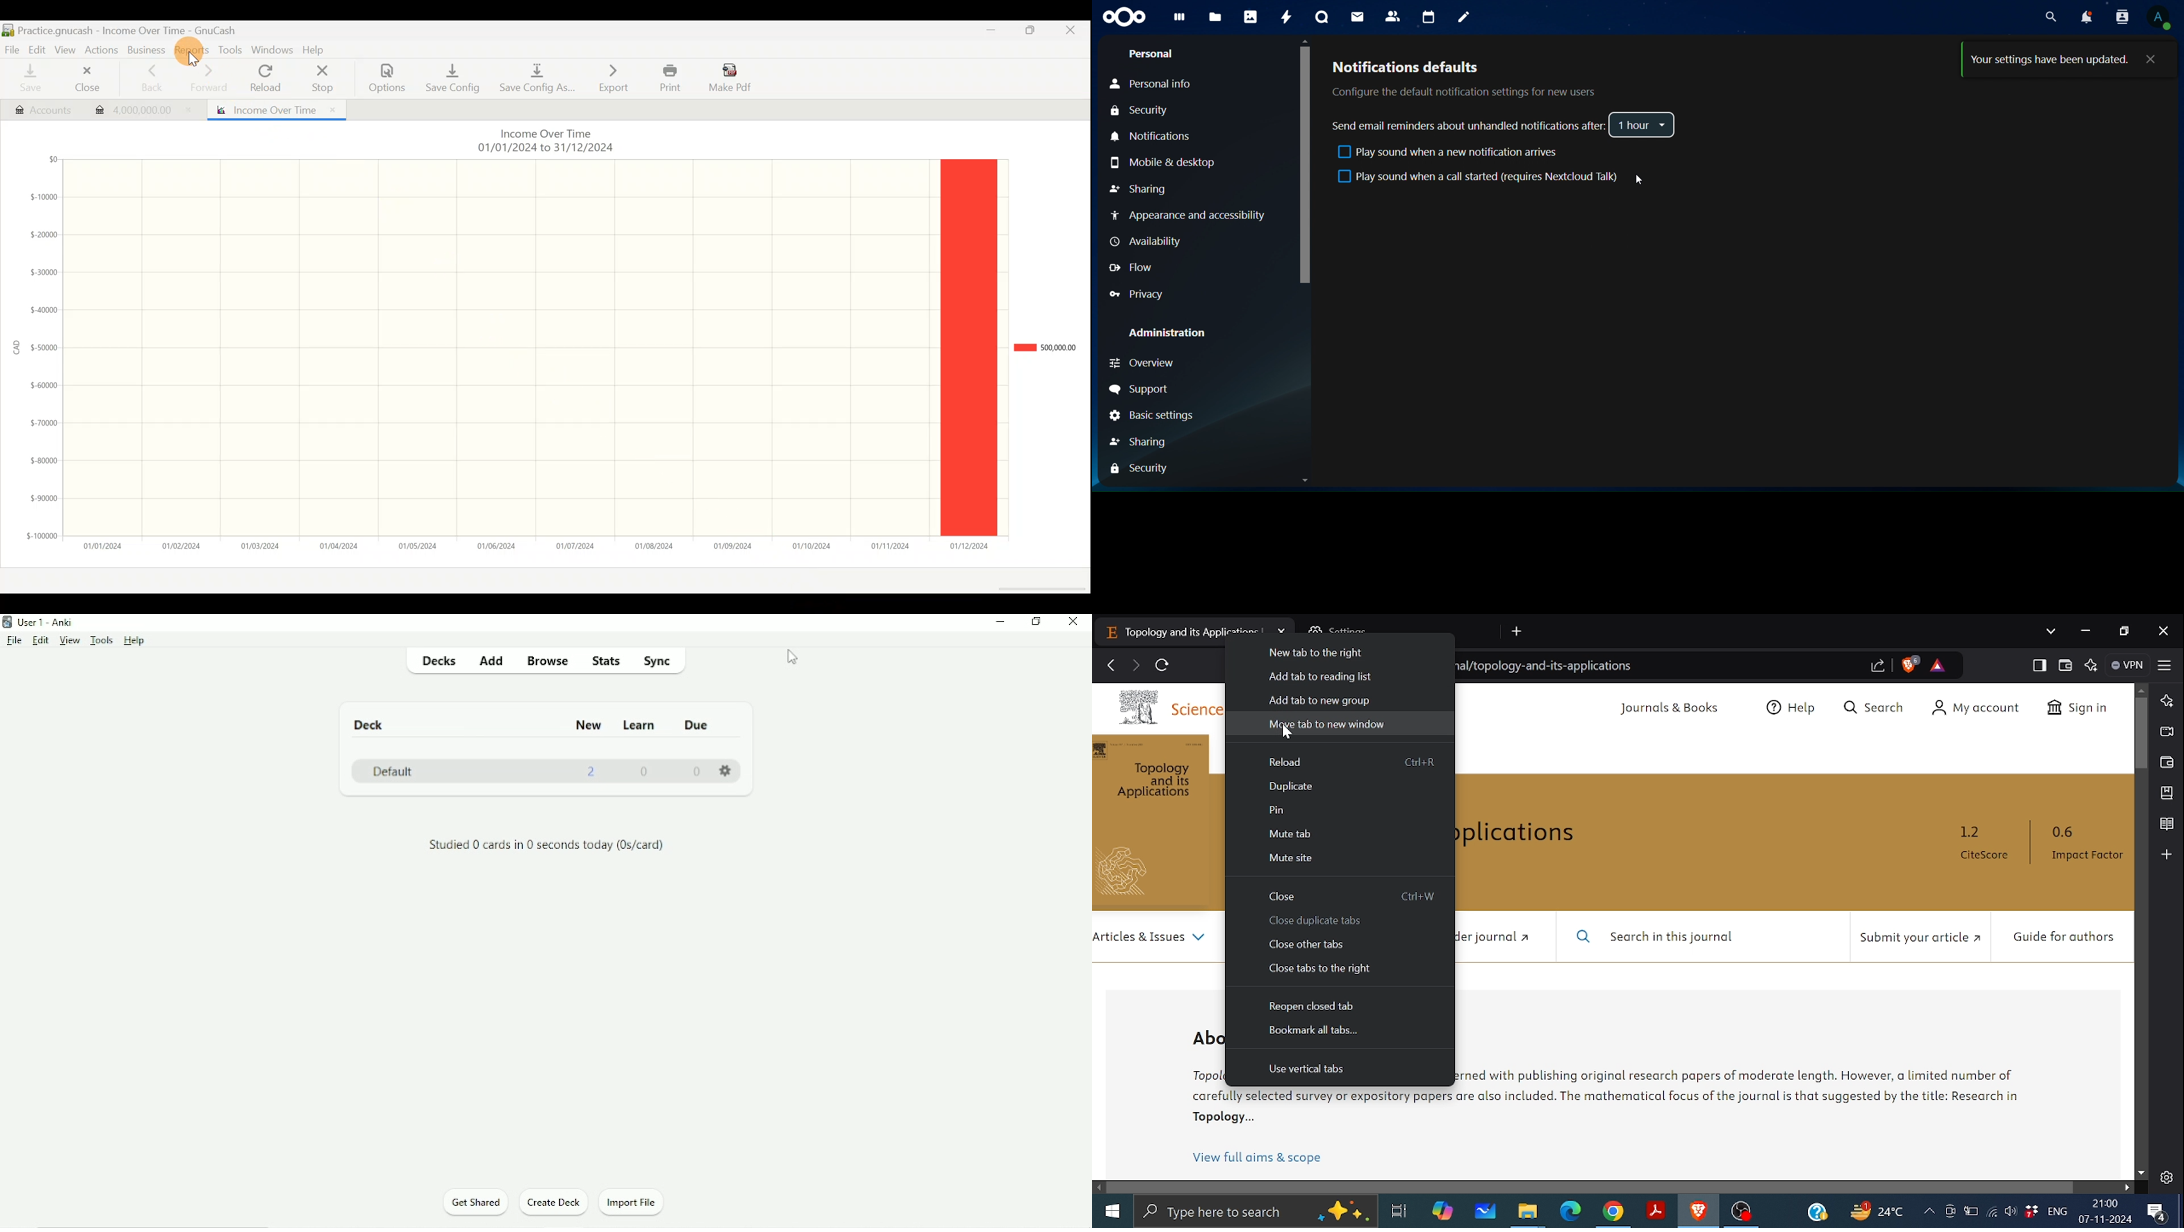  Describe the element at coordinates (88, 78) in the screenshot. I see `Close` at that location.